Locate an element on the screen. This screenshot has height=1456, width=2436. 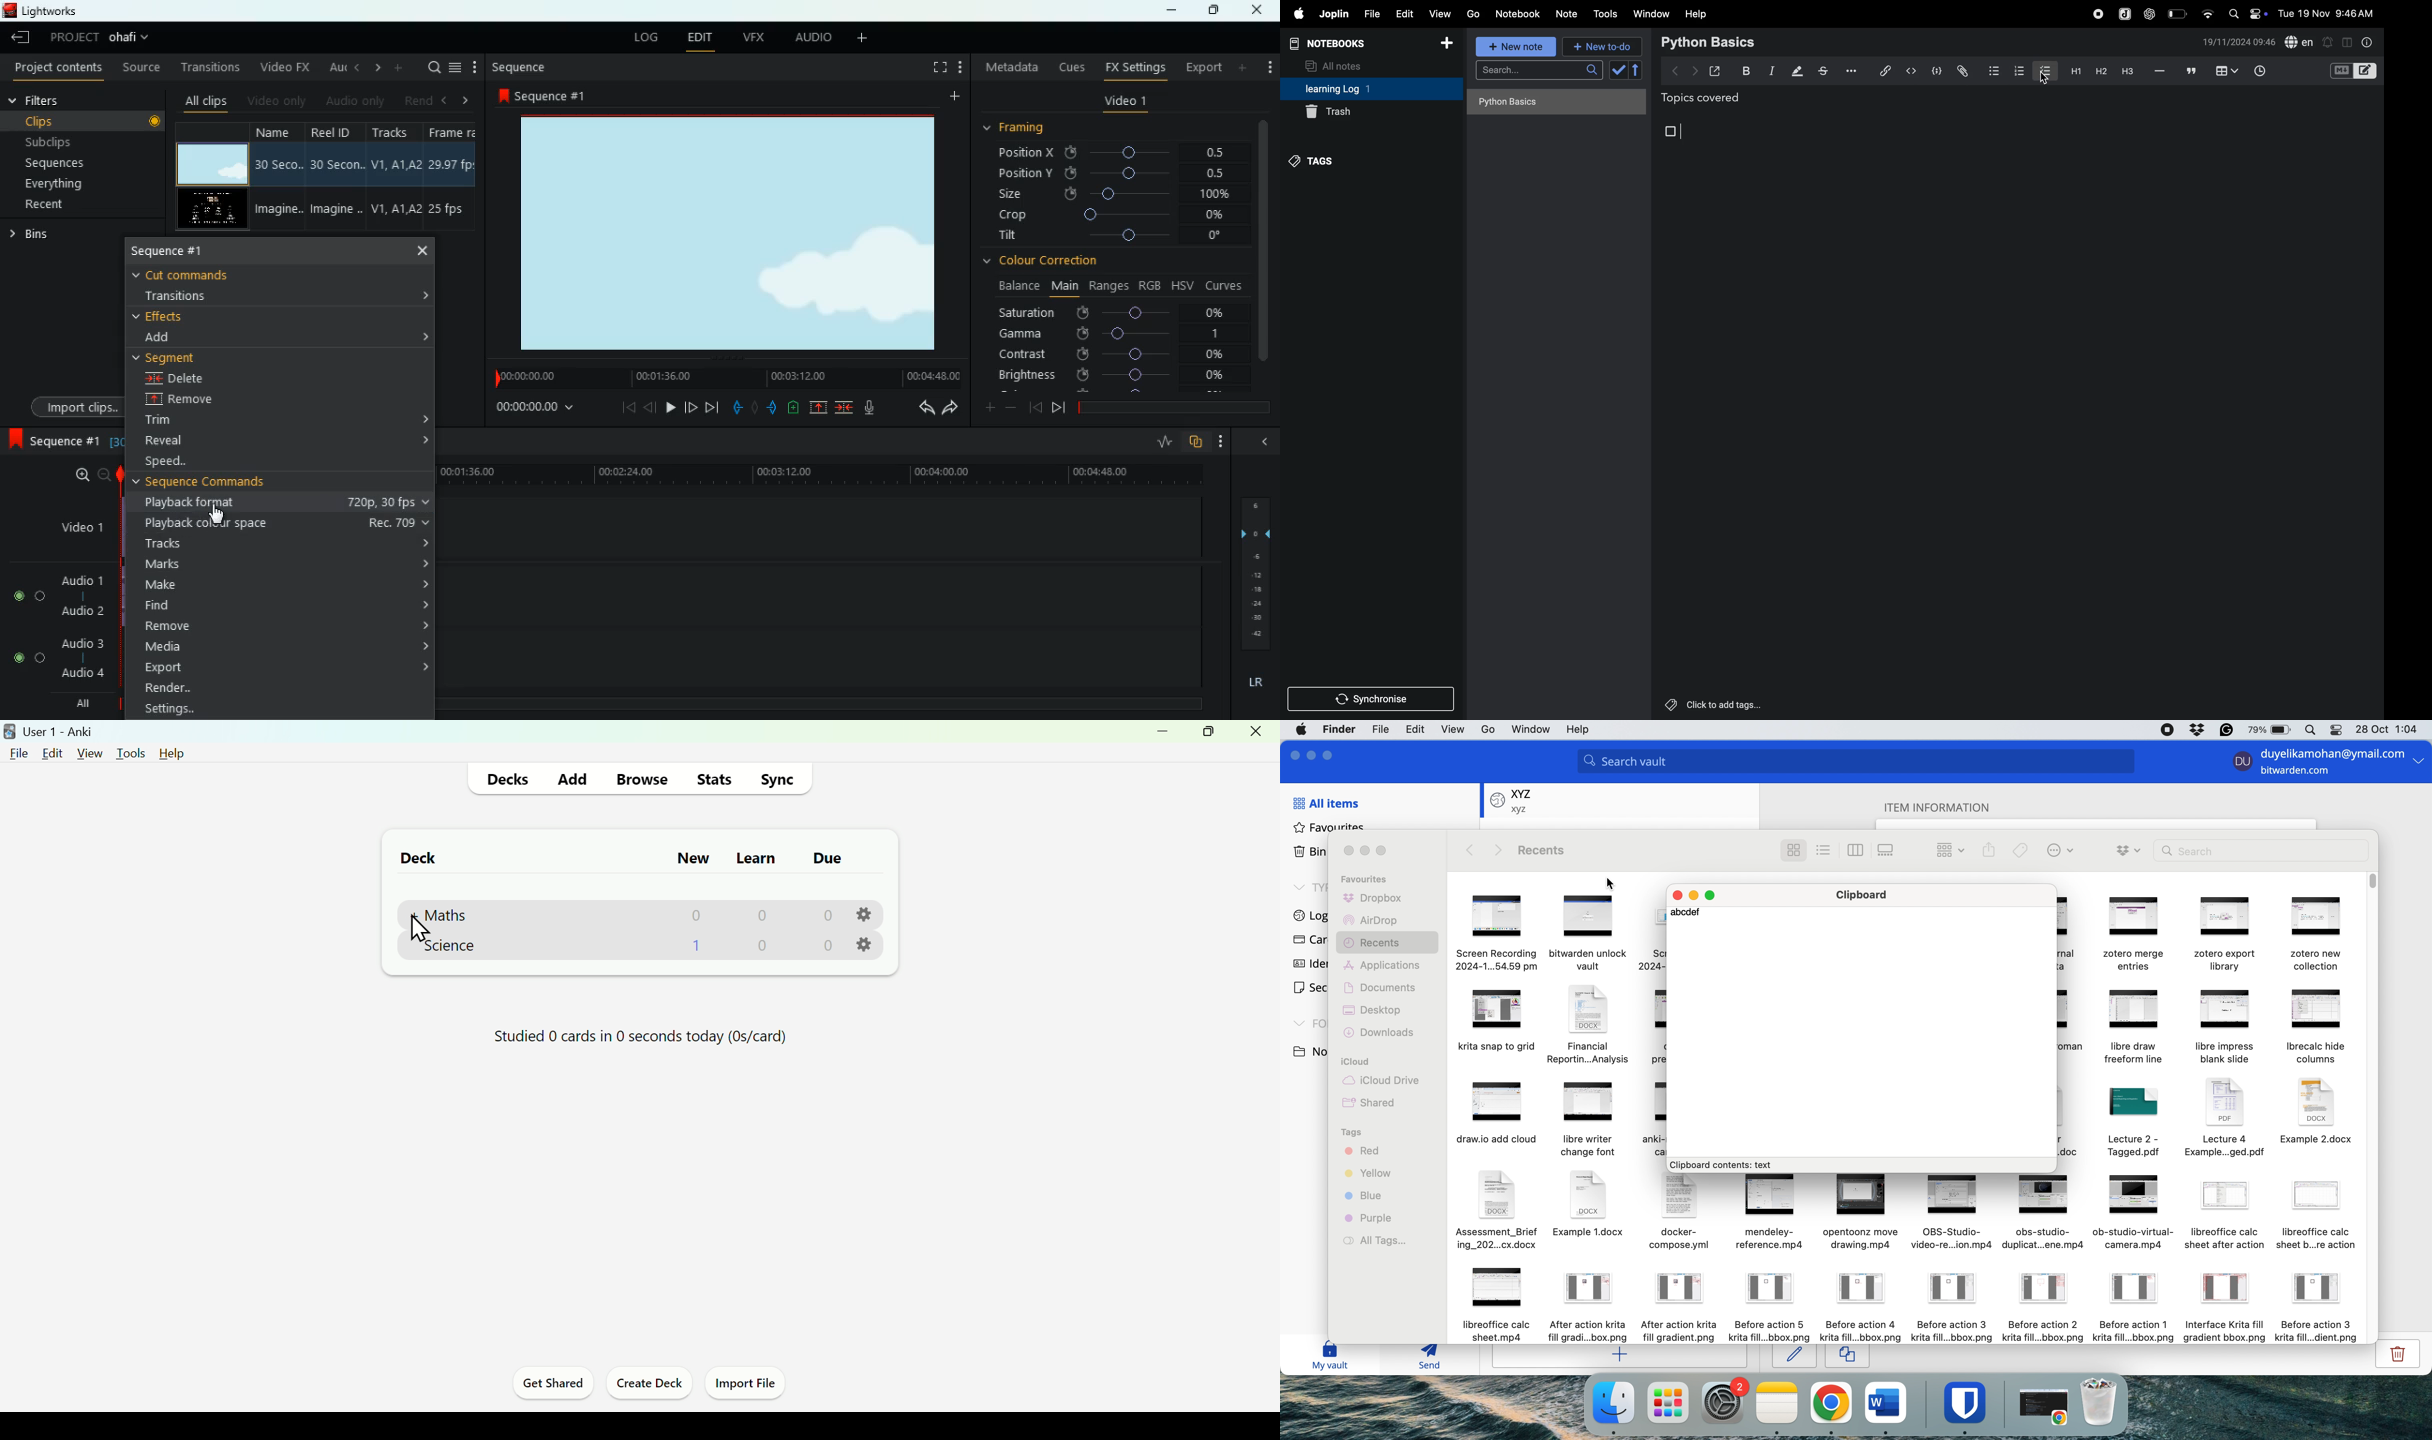
edit tags is located at coordinates (2021, 850).